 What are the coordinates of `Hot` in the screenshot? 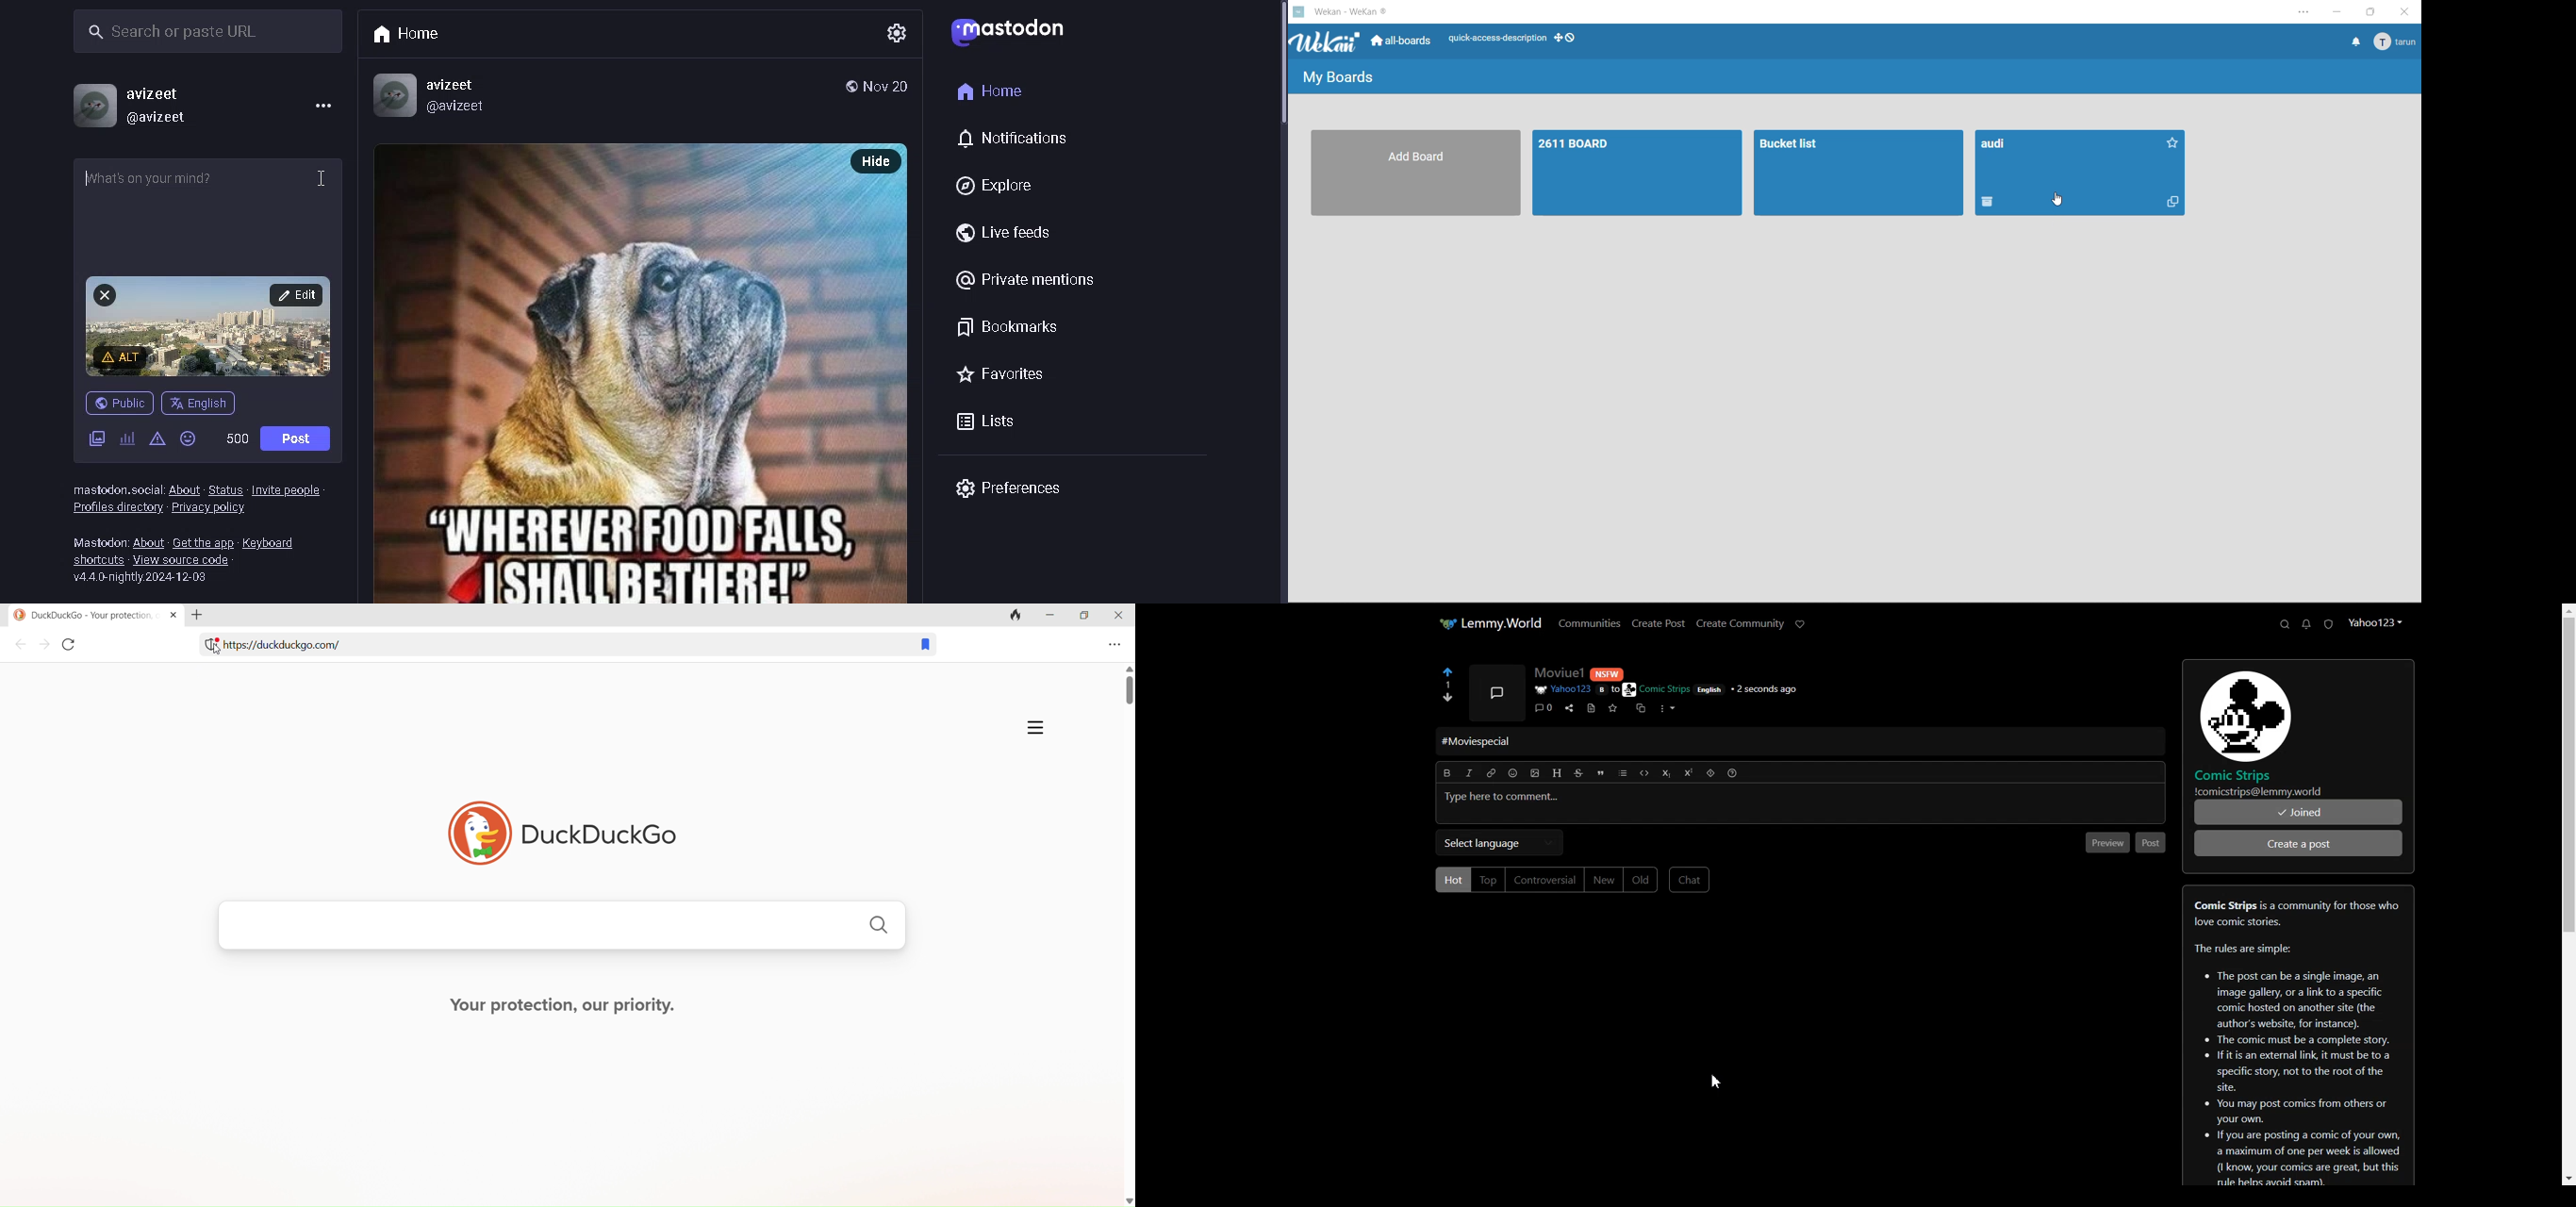 It's located at (1452, 881).